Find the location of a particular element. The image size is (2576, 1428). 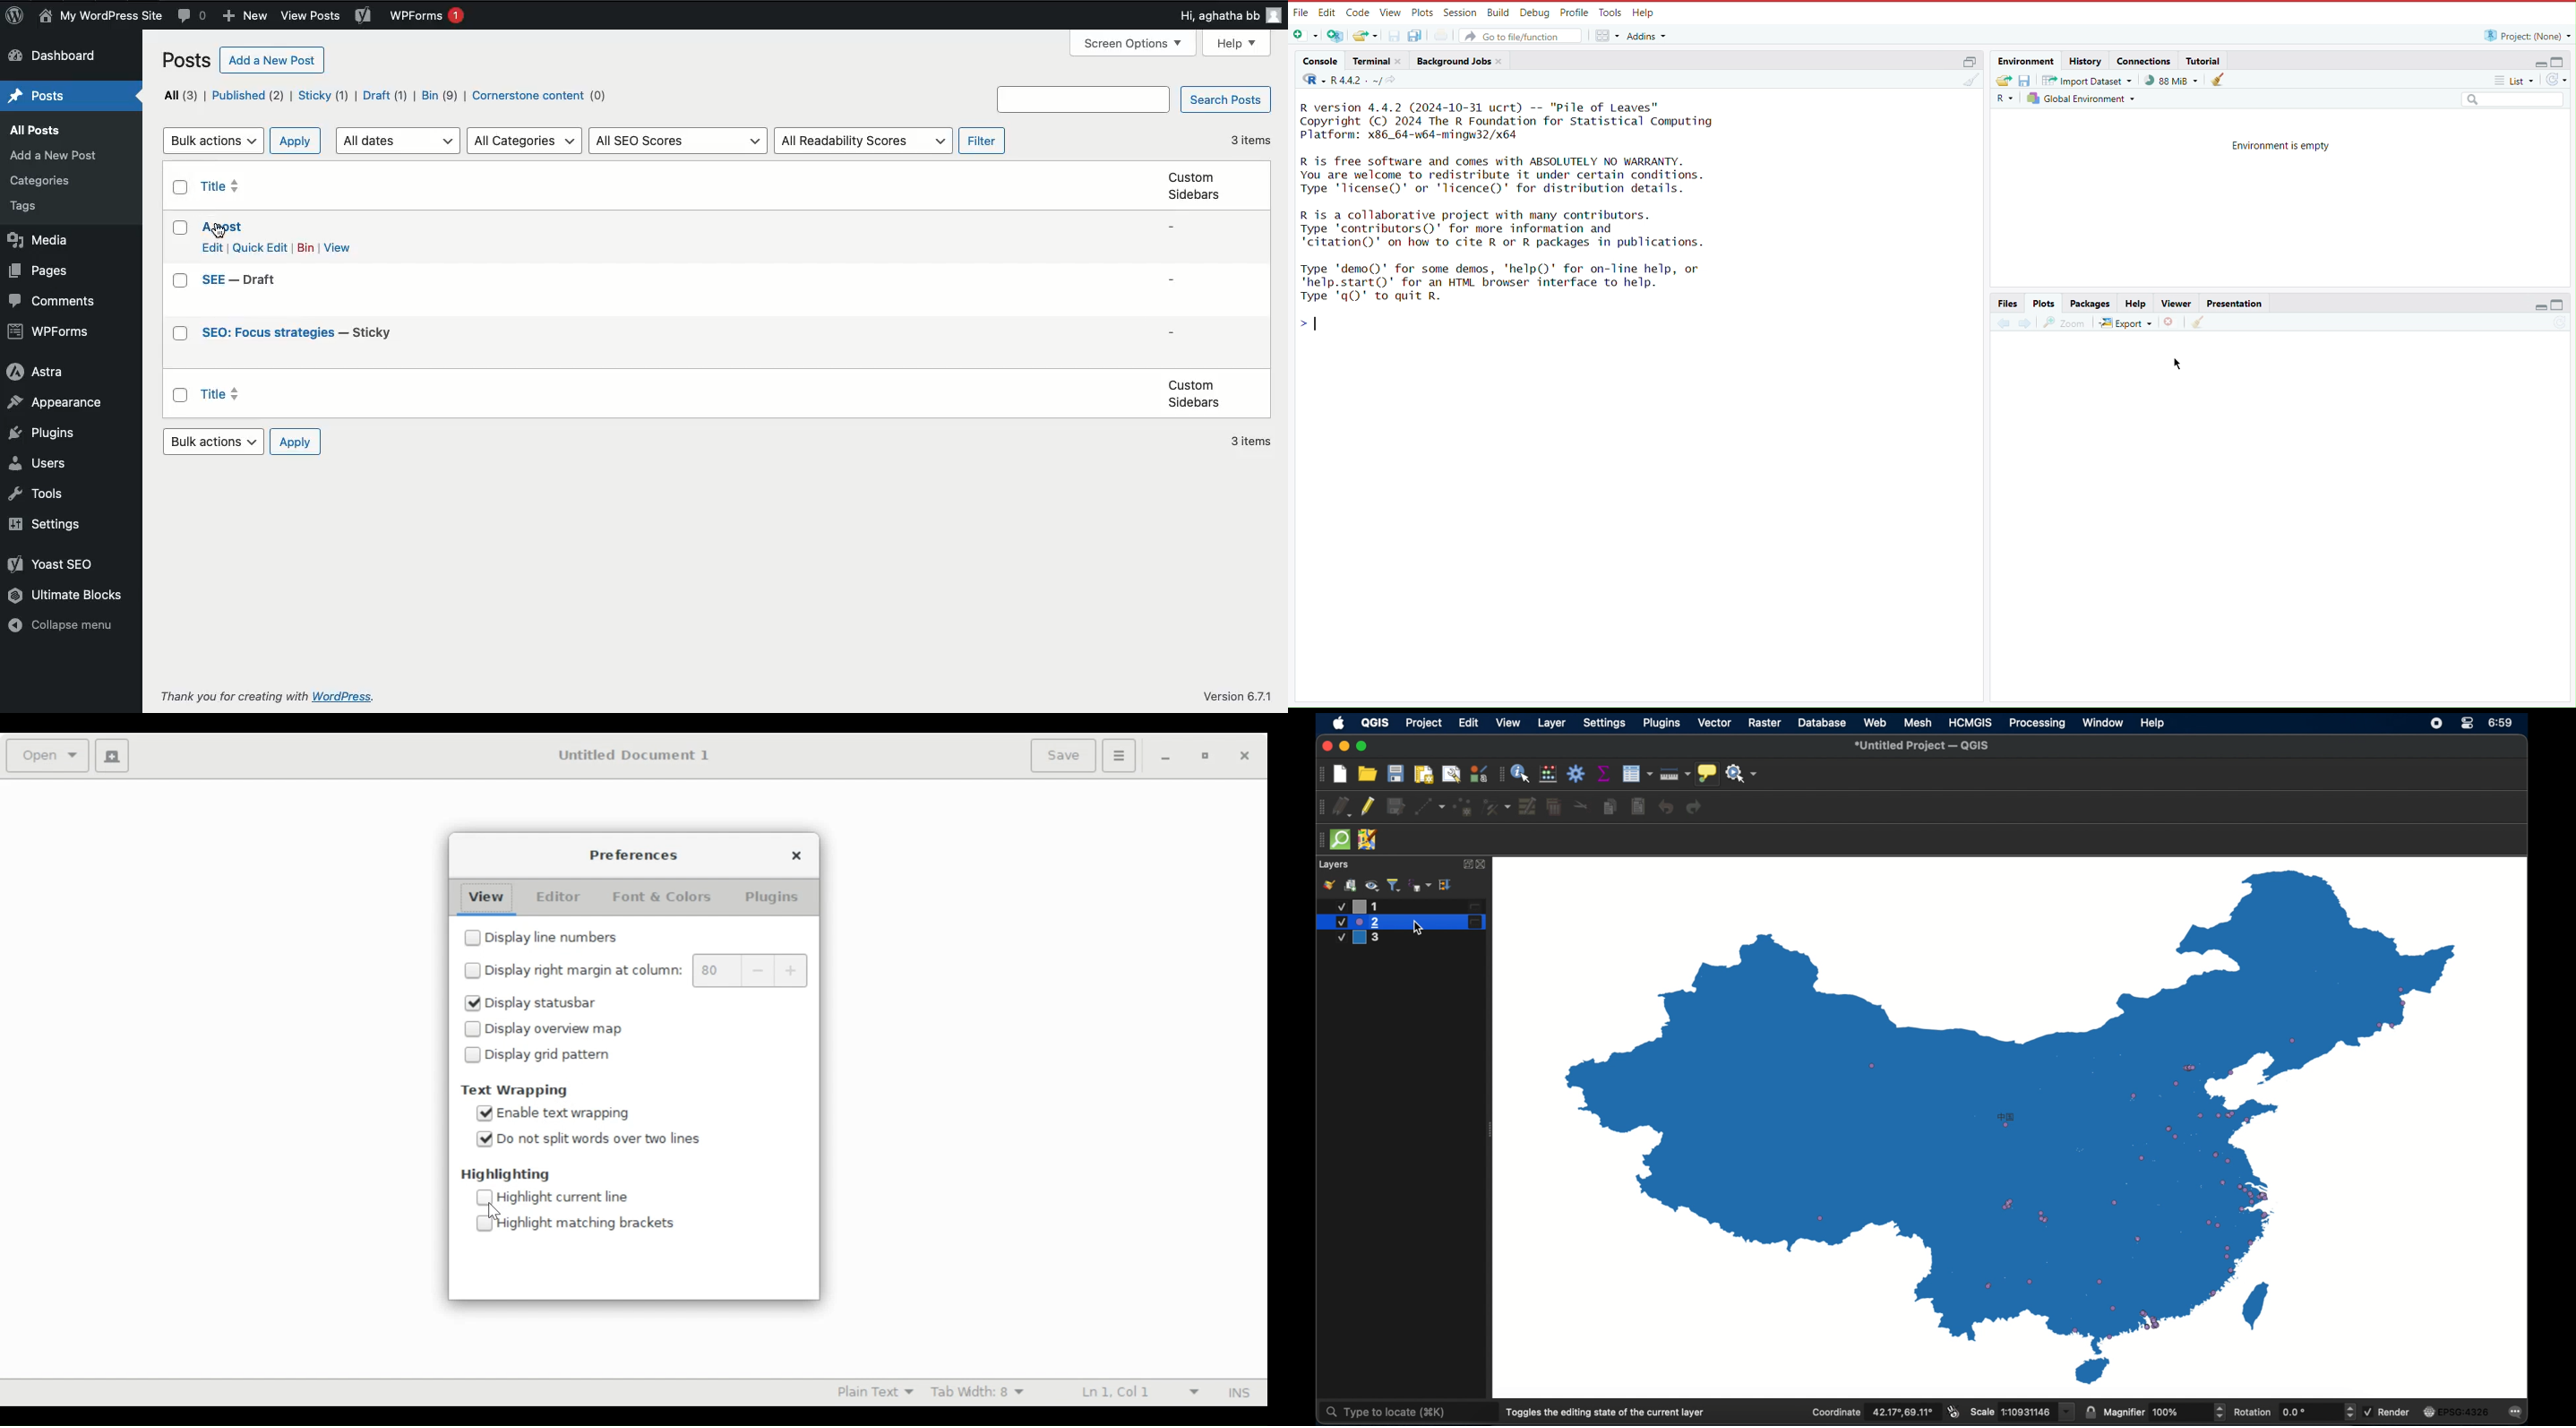

Go back to the previous source location (Ctrl + F9) is located at coordinates (2003, 321).